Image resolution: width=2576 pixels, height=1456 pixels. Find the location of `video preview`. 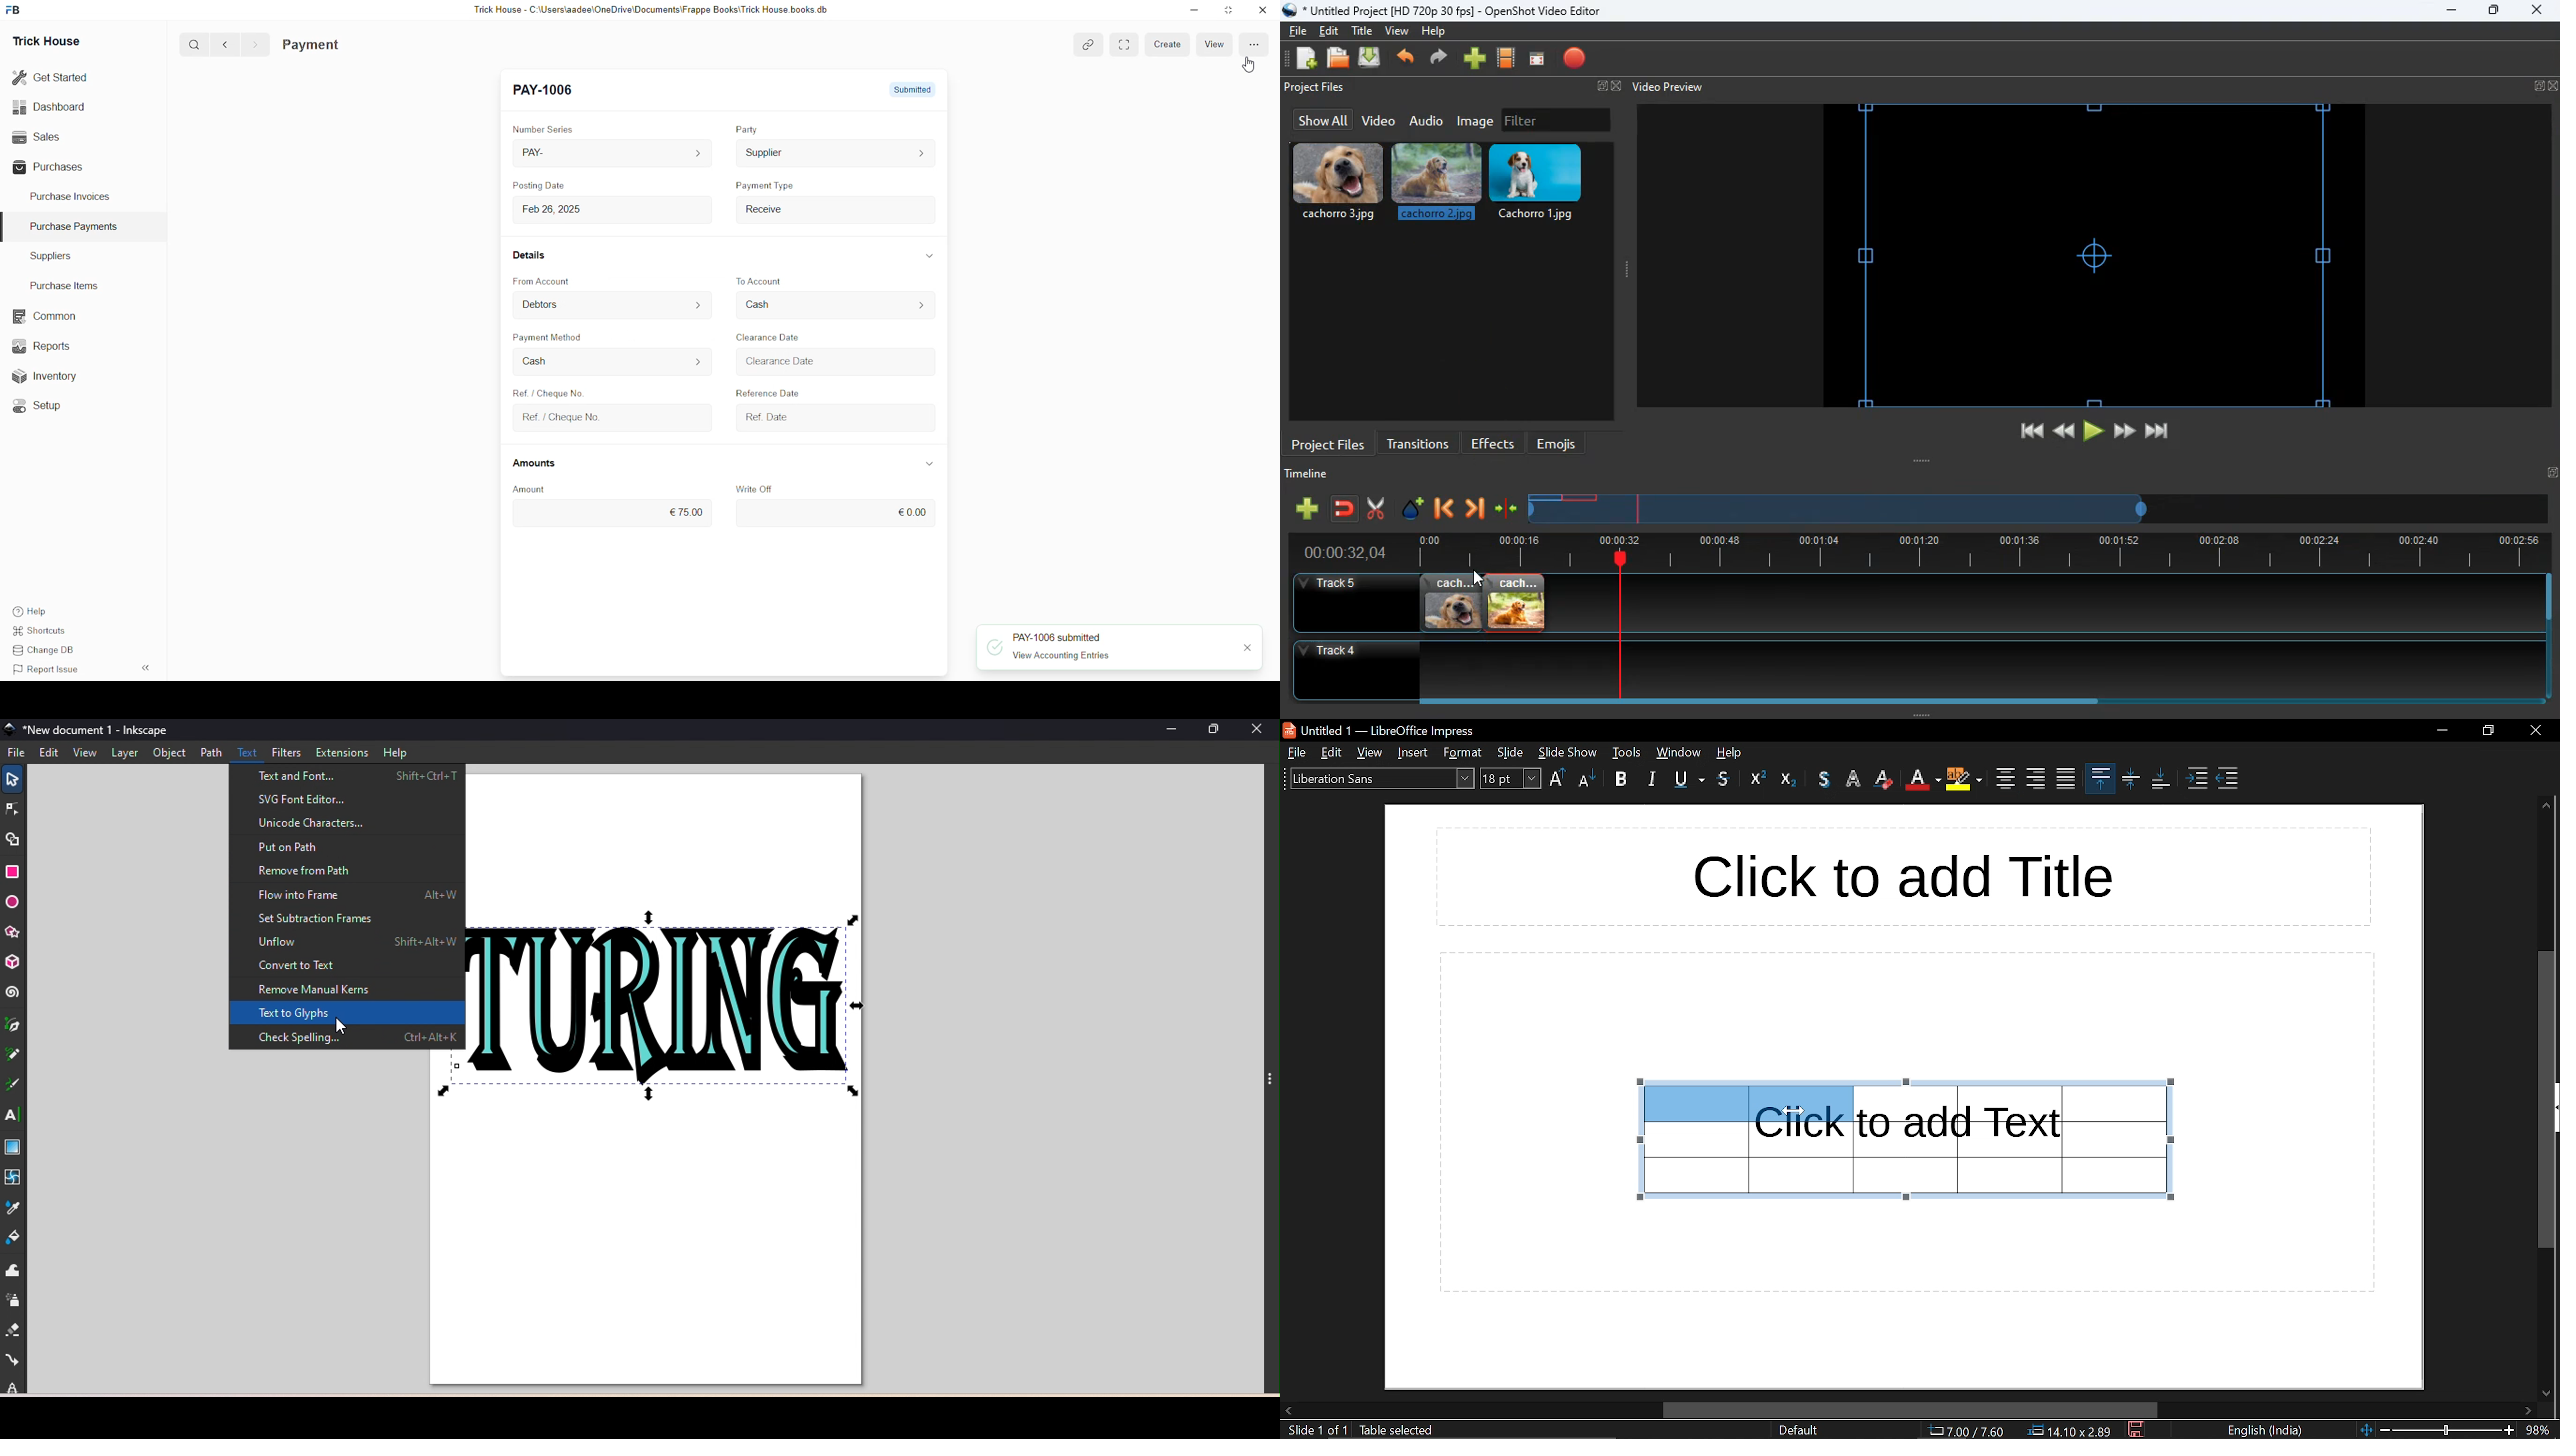

video preview is located at coordinates (1666, 87).